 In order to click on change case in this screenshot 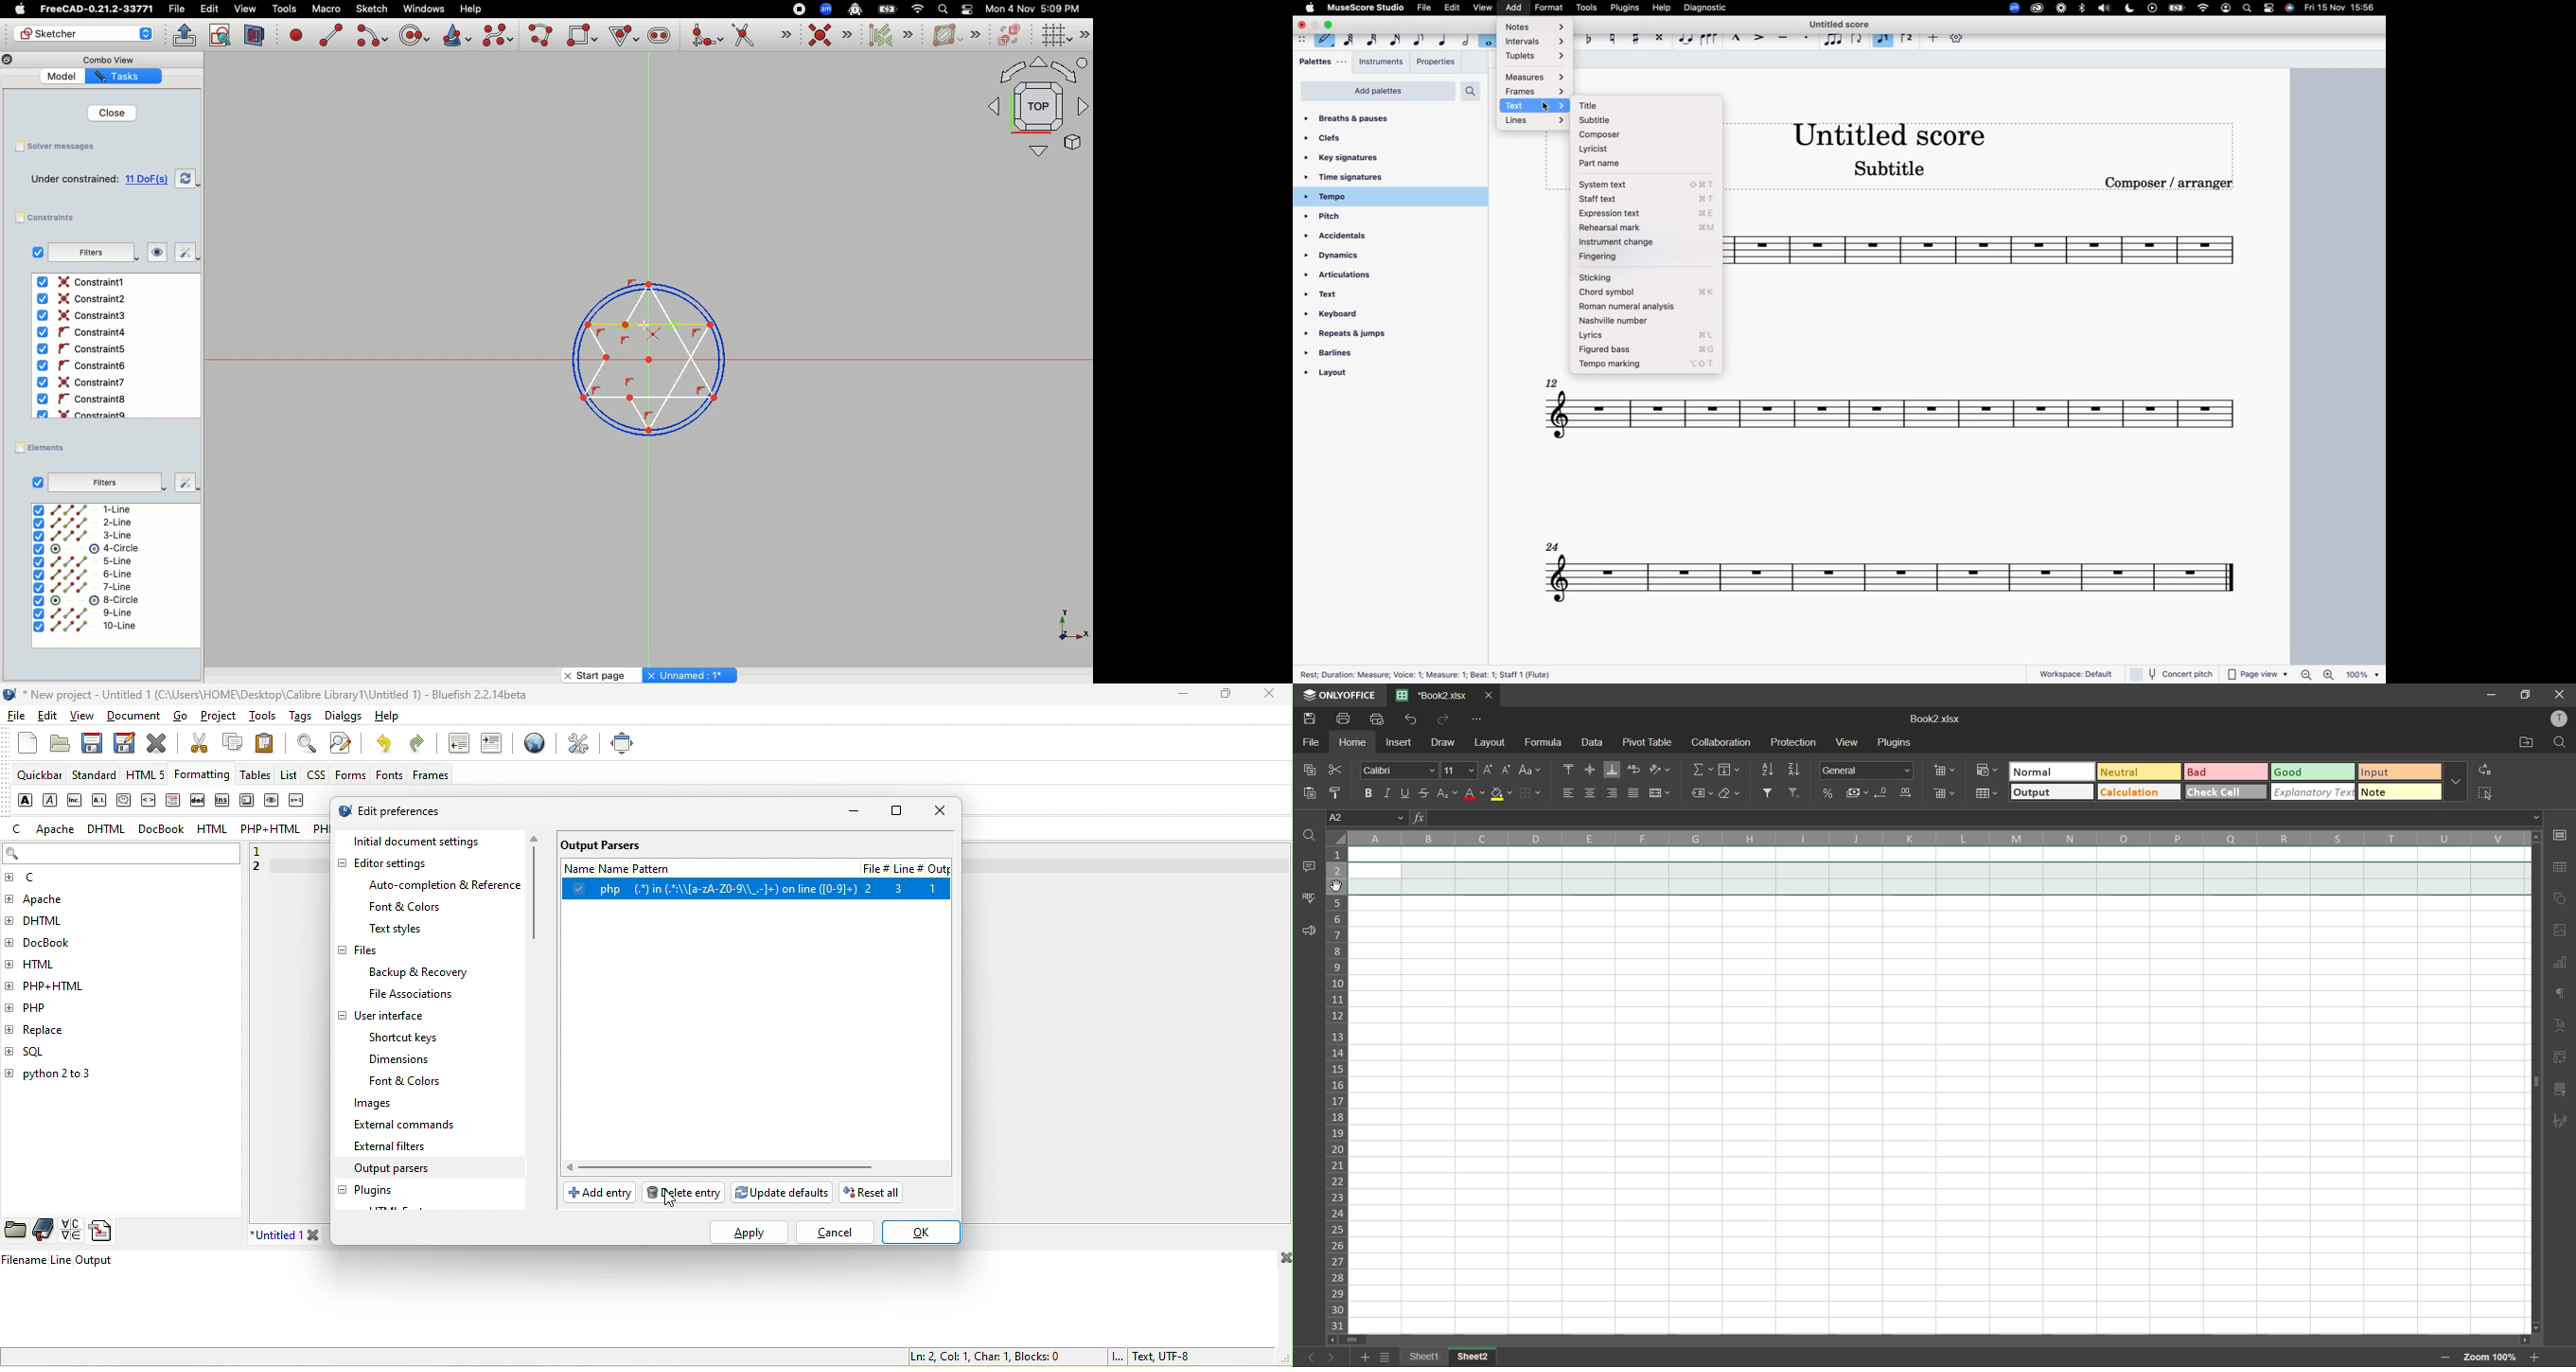, I will do `click(1532, 772)`.